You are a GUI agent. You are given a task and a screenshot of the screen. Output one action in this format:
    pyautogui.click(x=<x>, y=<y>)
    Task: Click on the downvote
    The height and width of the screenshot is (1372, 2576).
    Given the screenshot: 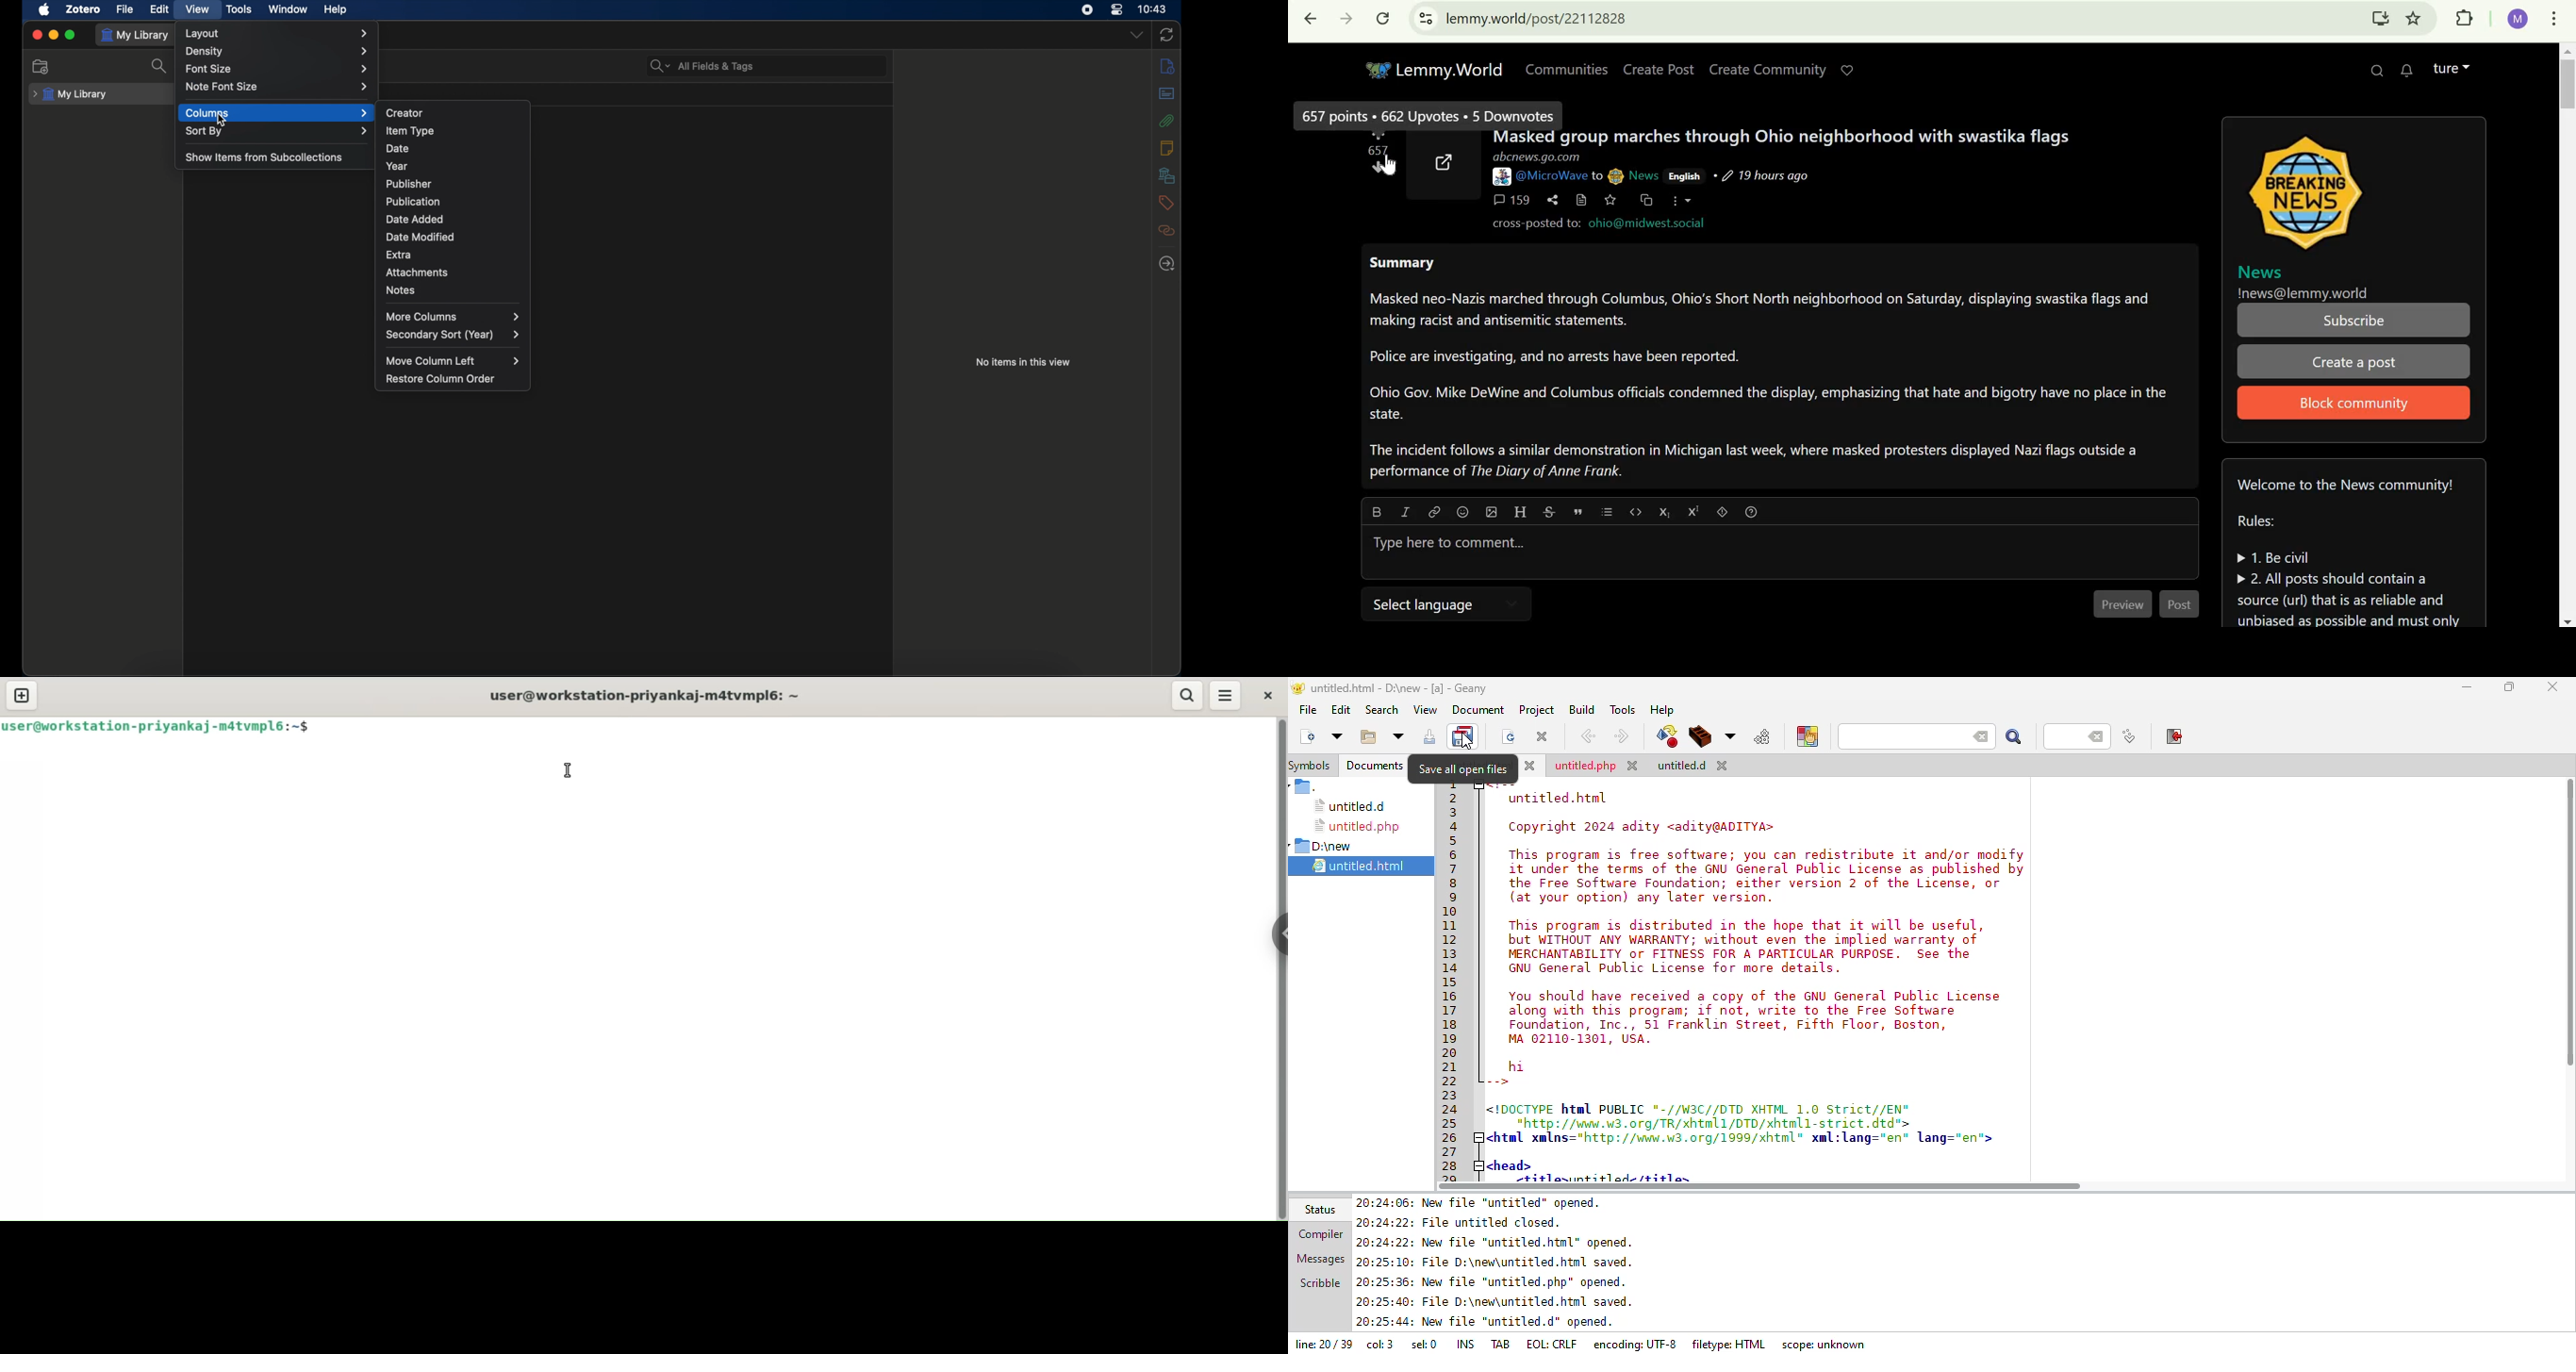 What is the action you would take?
    pyautogui.click(x=1378, y=167)
    